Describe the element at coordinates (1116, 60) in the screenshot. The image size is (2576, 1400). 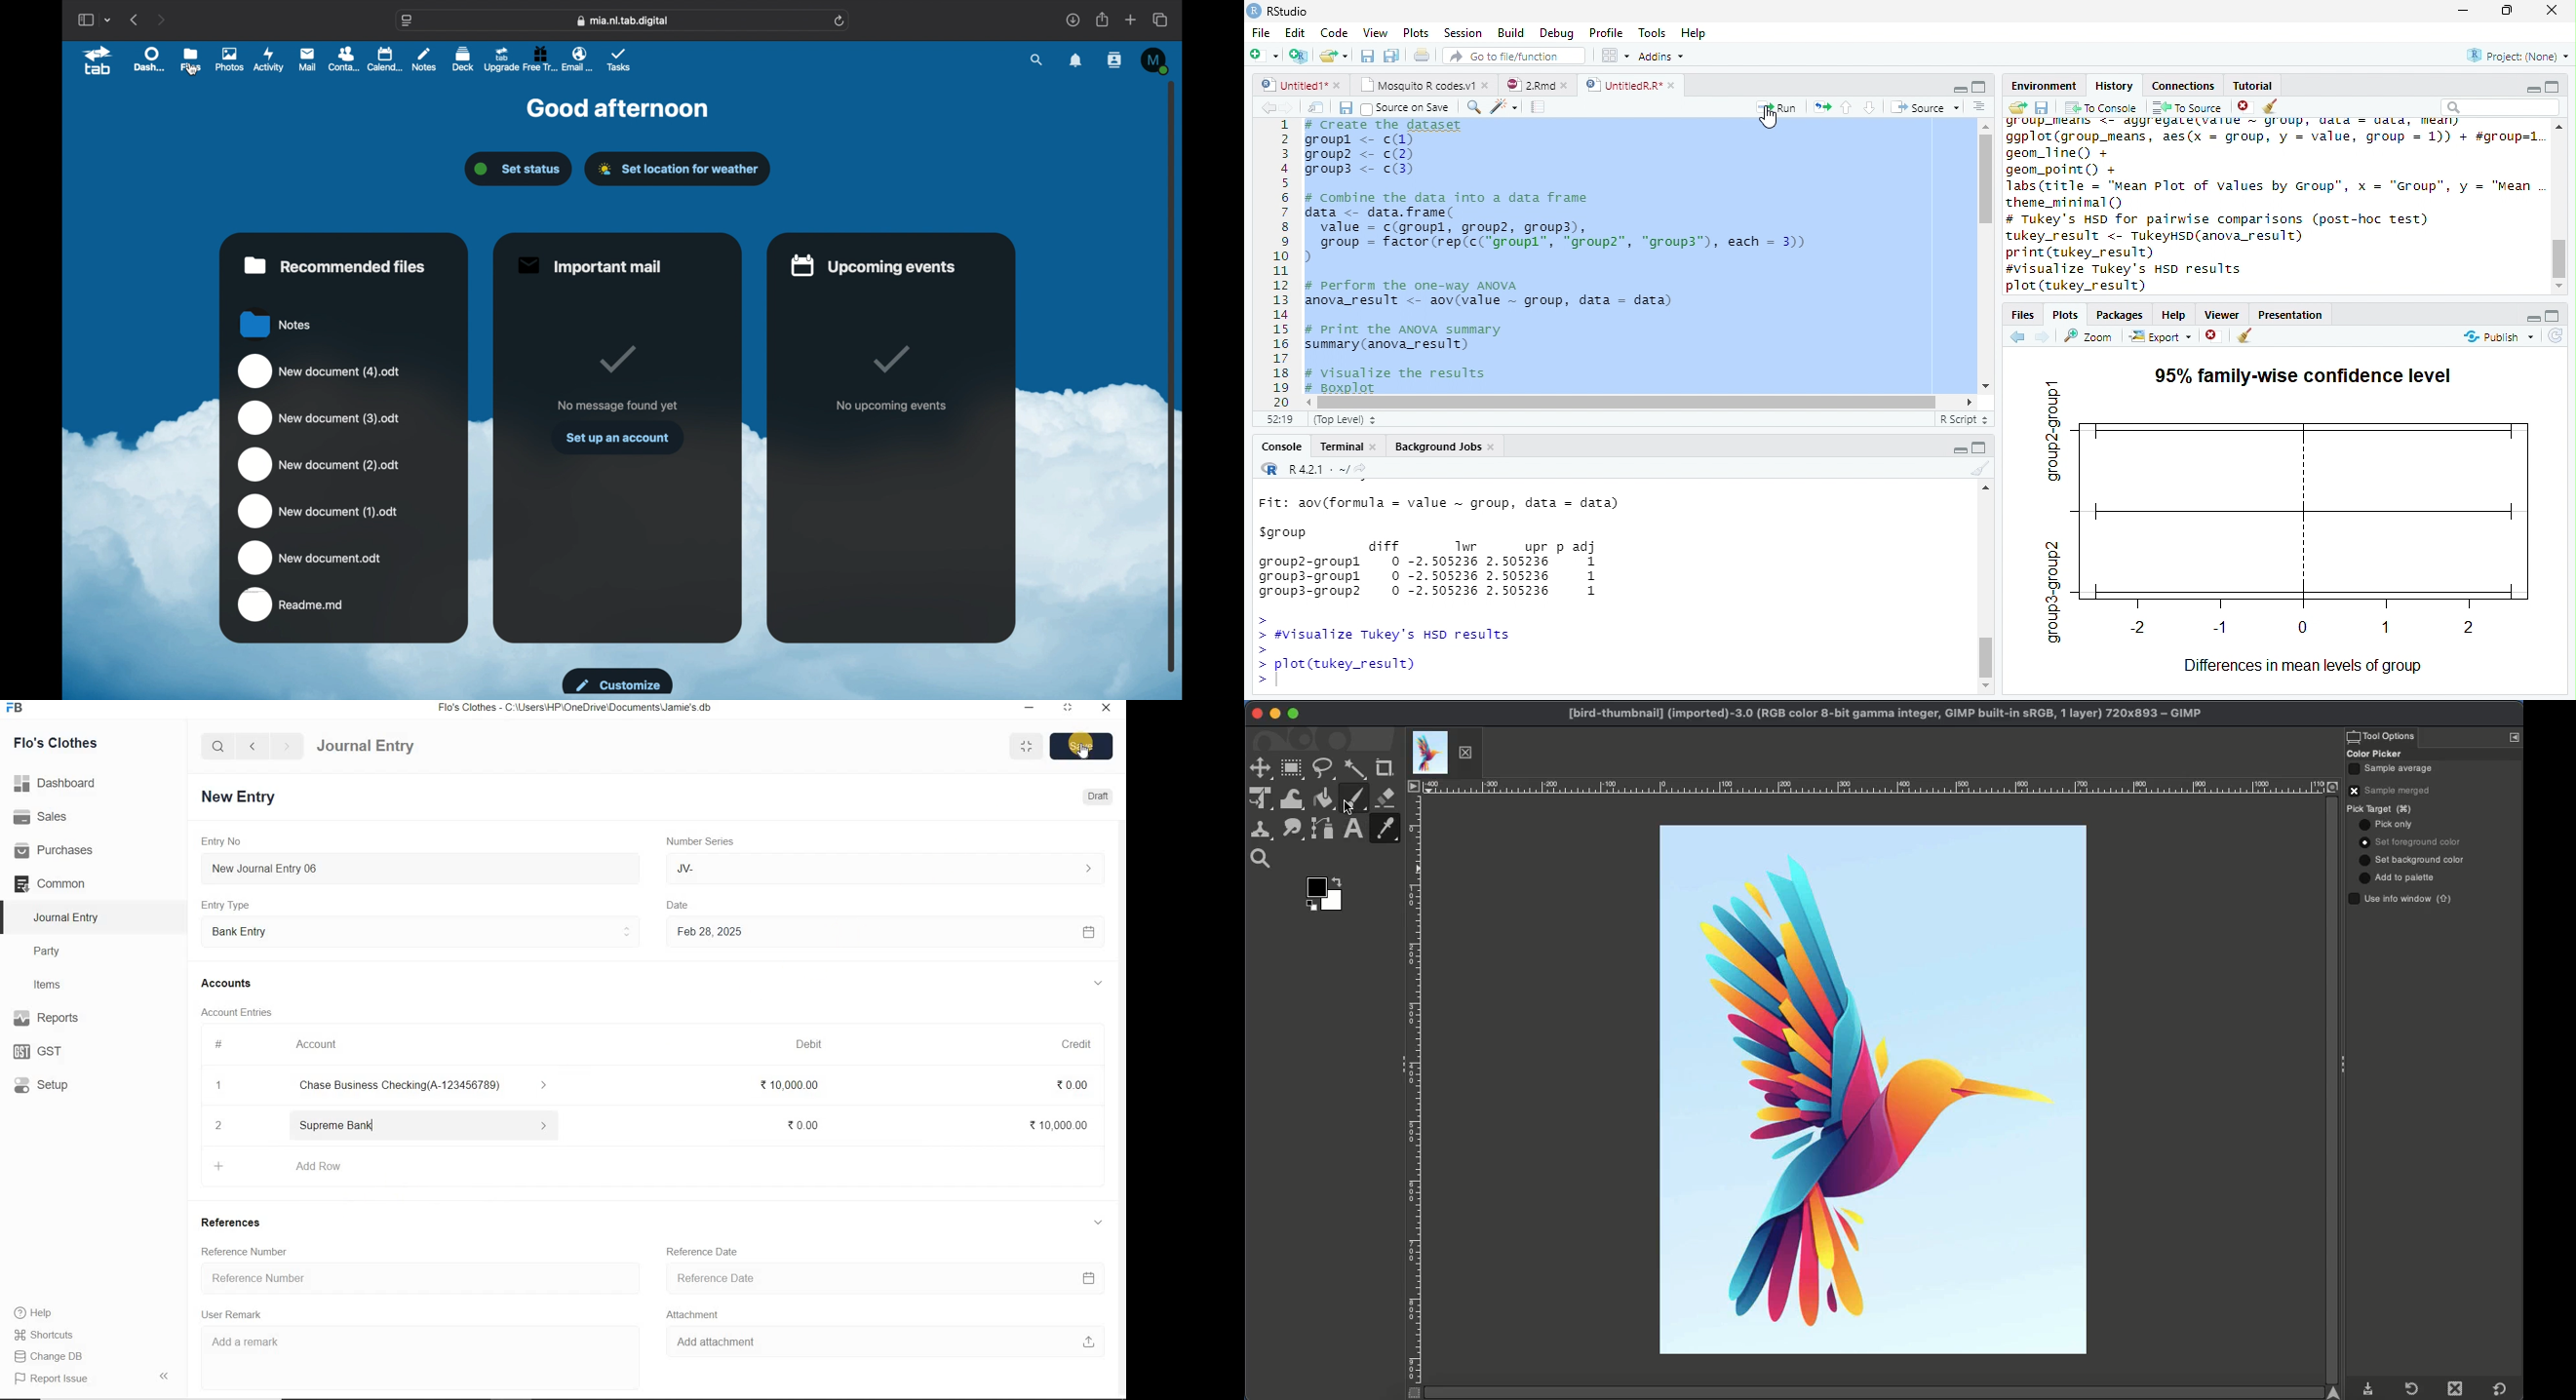
I see `contacts` at that location.